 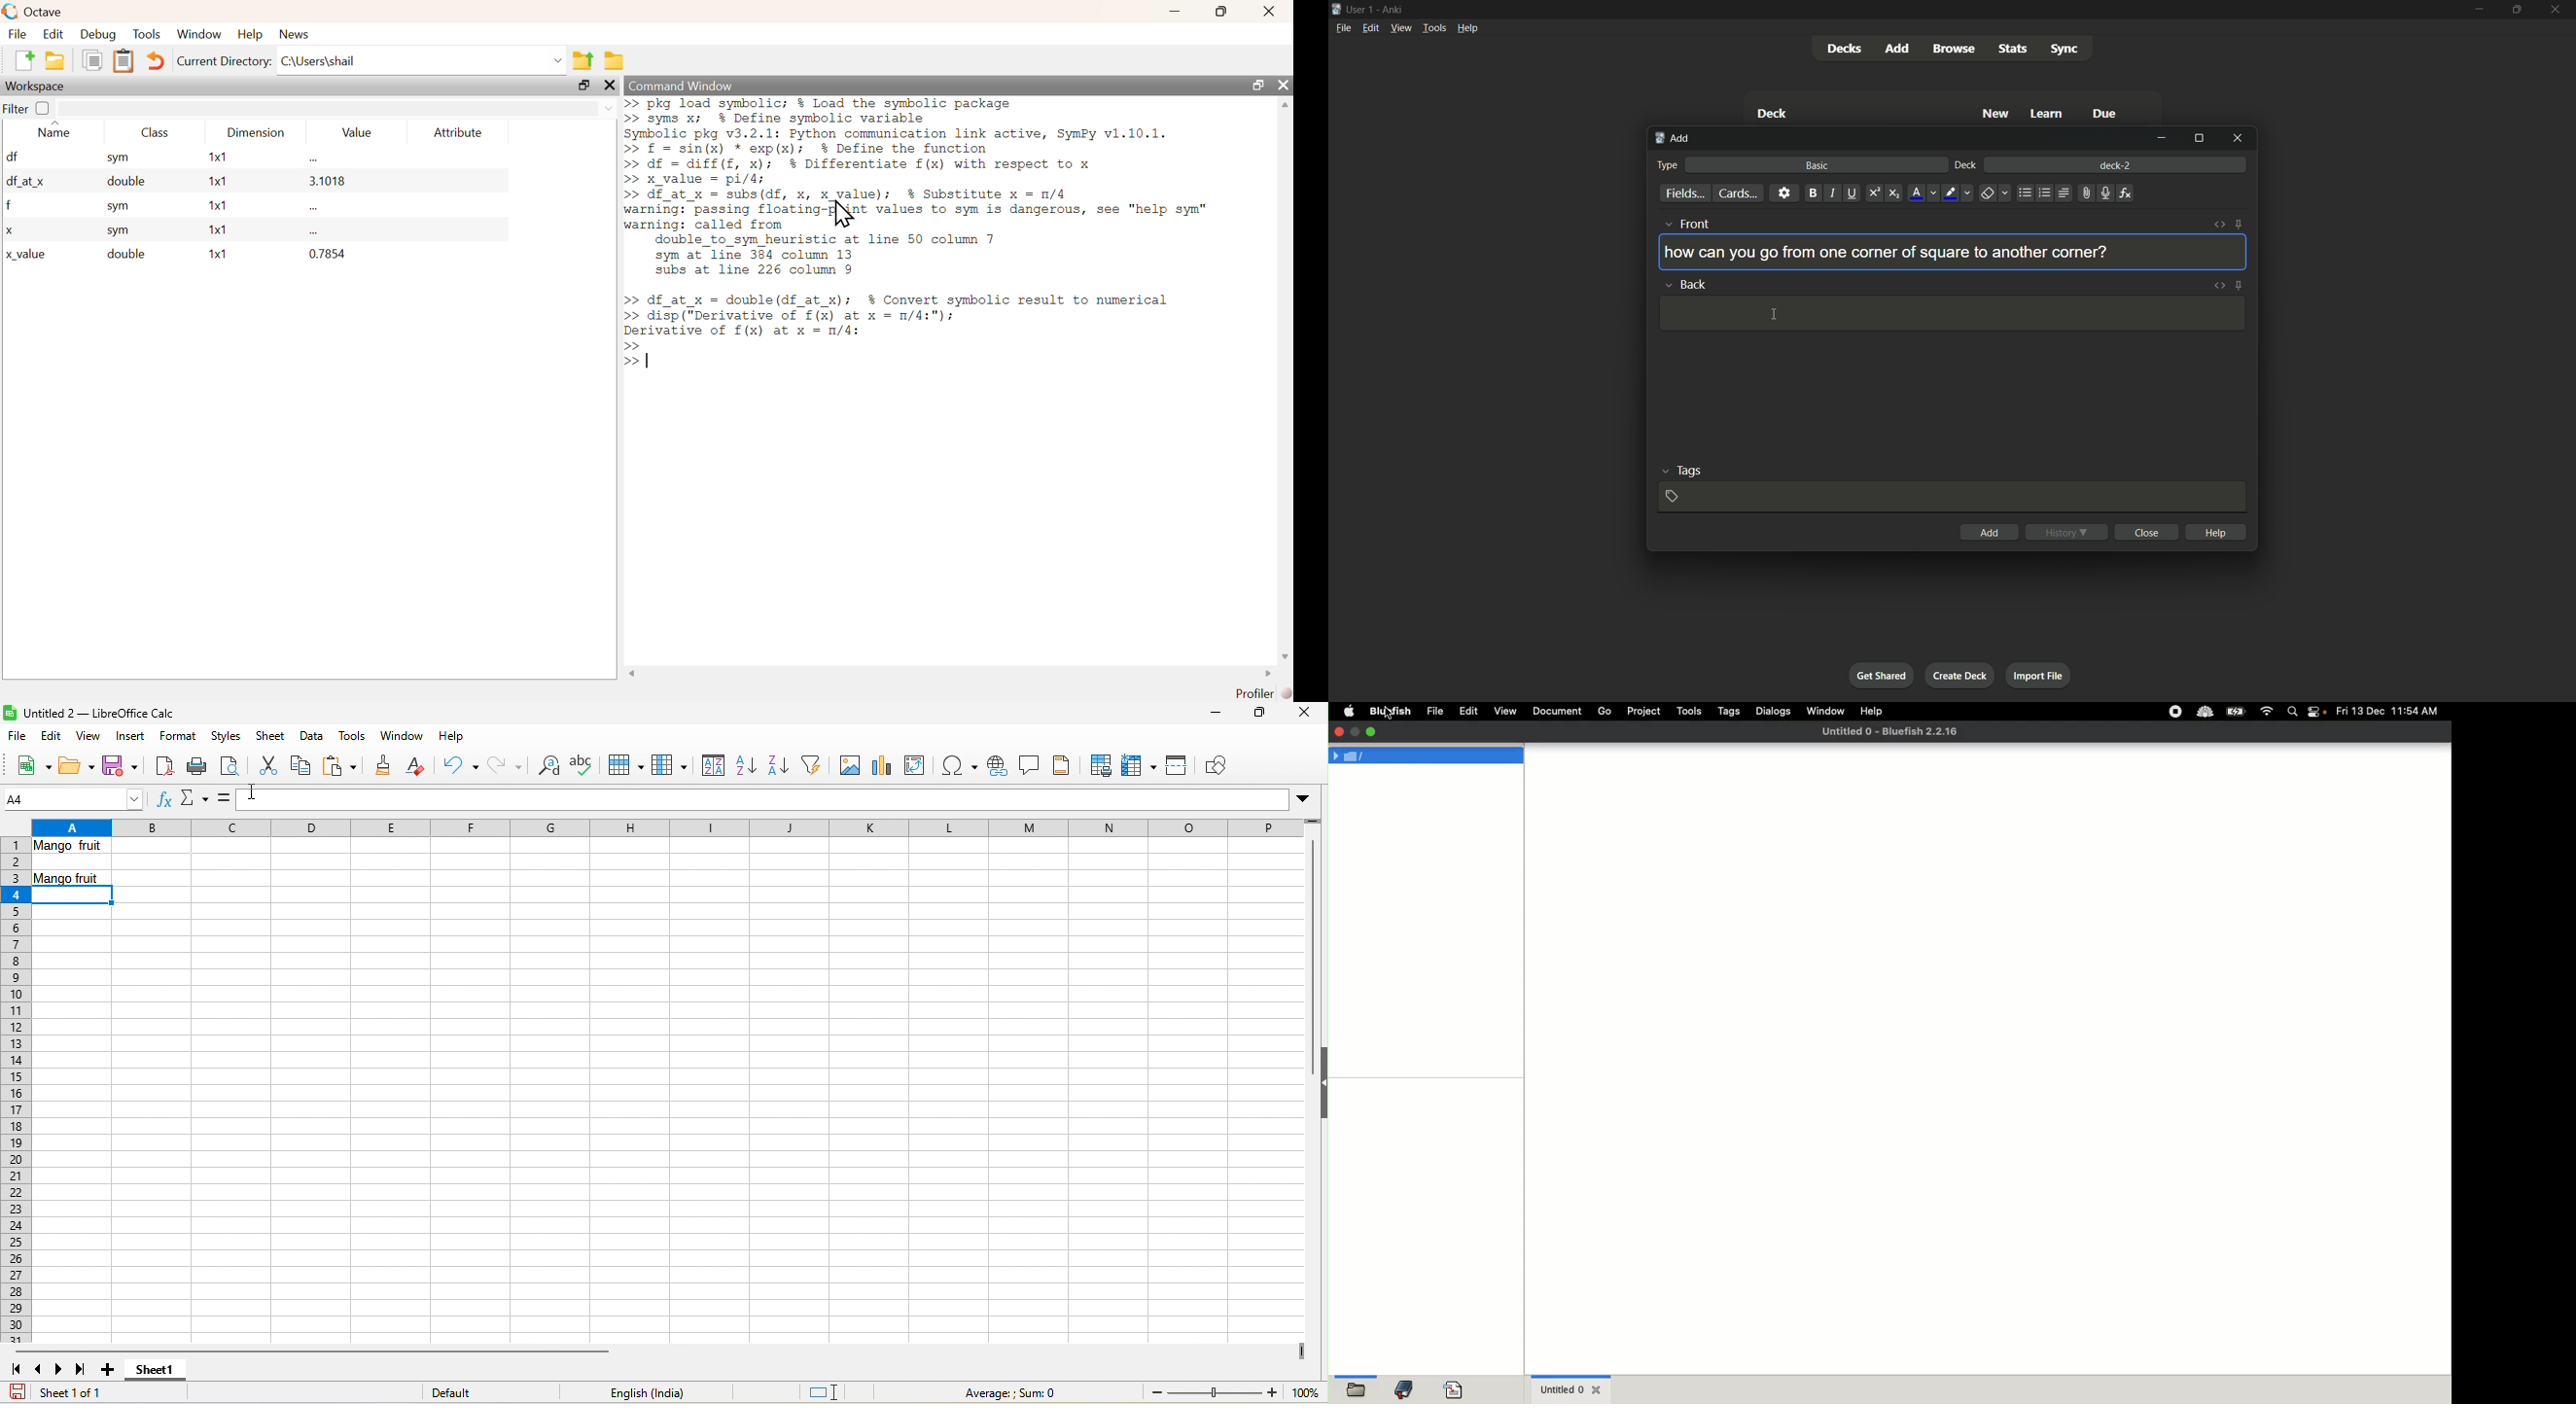 I want to click on subscript, so click(x=1894, y=194).